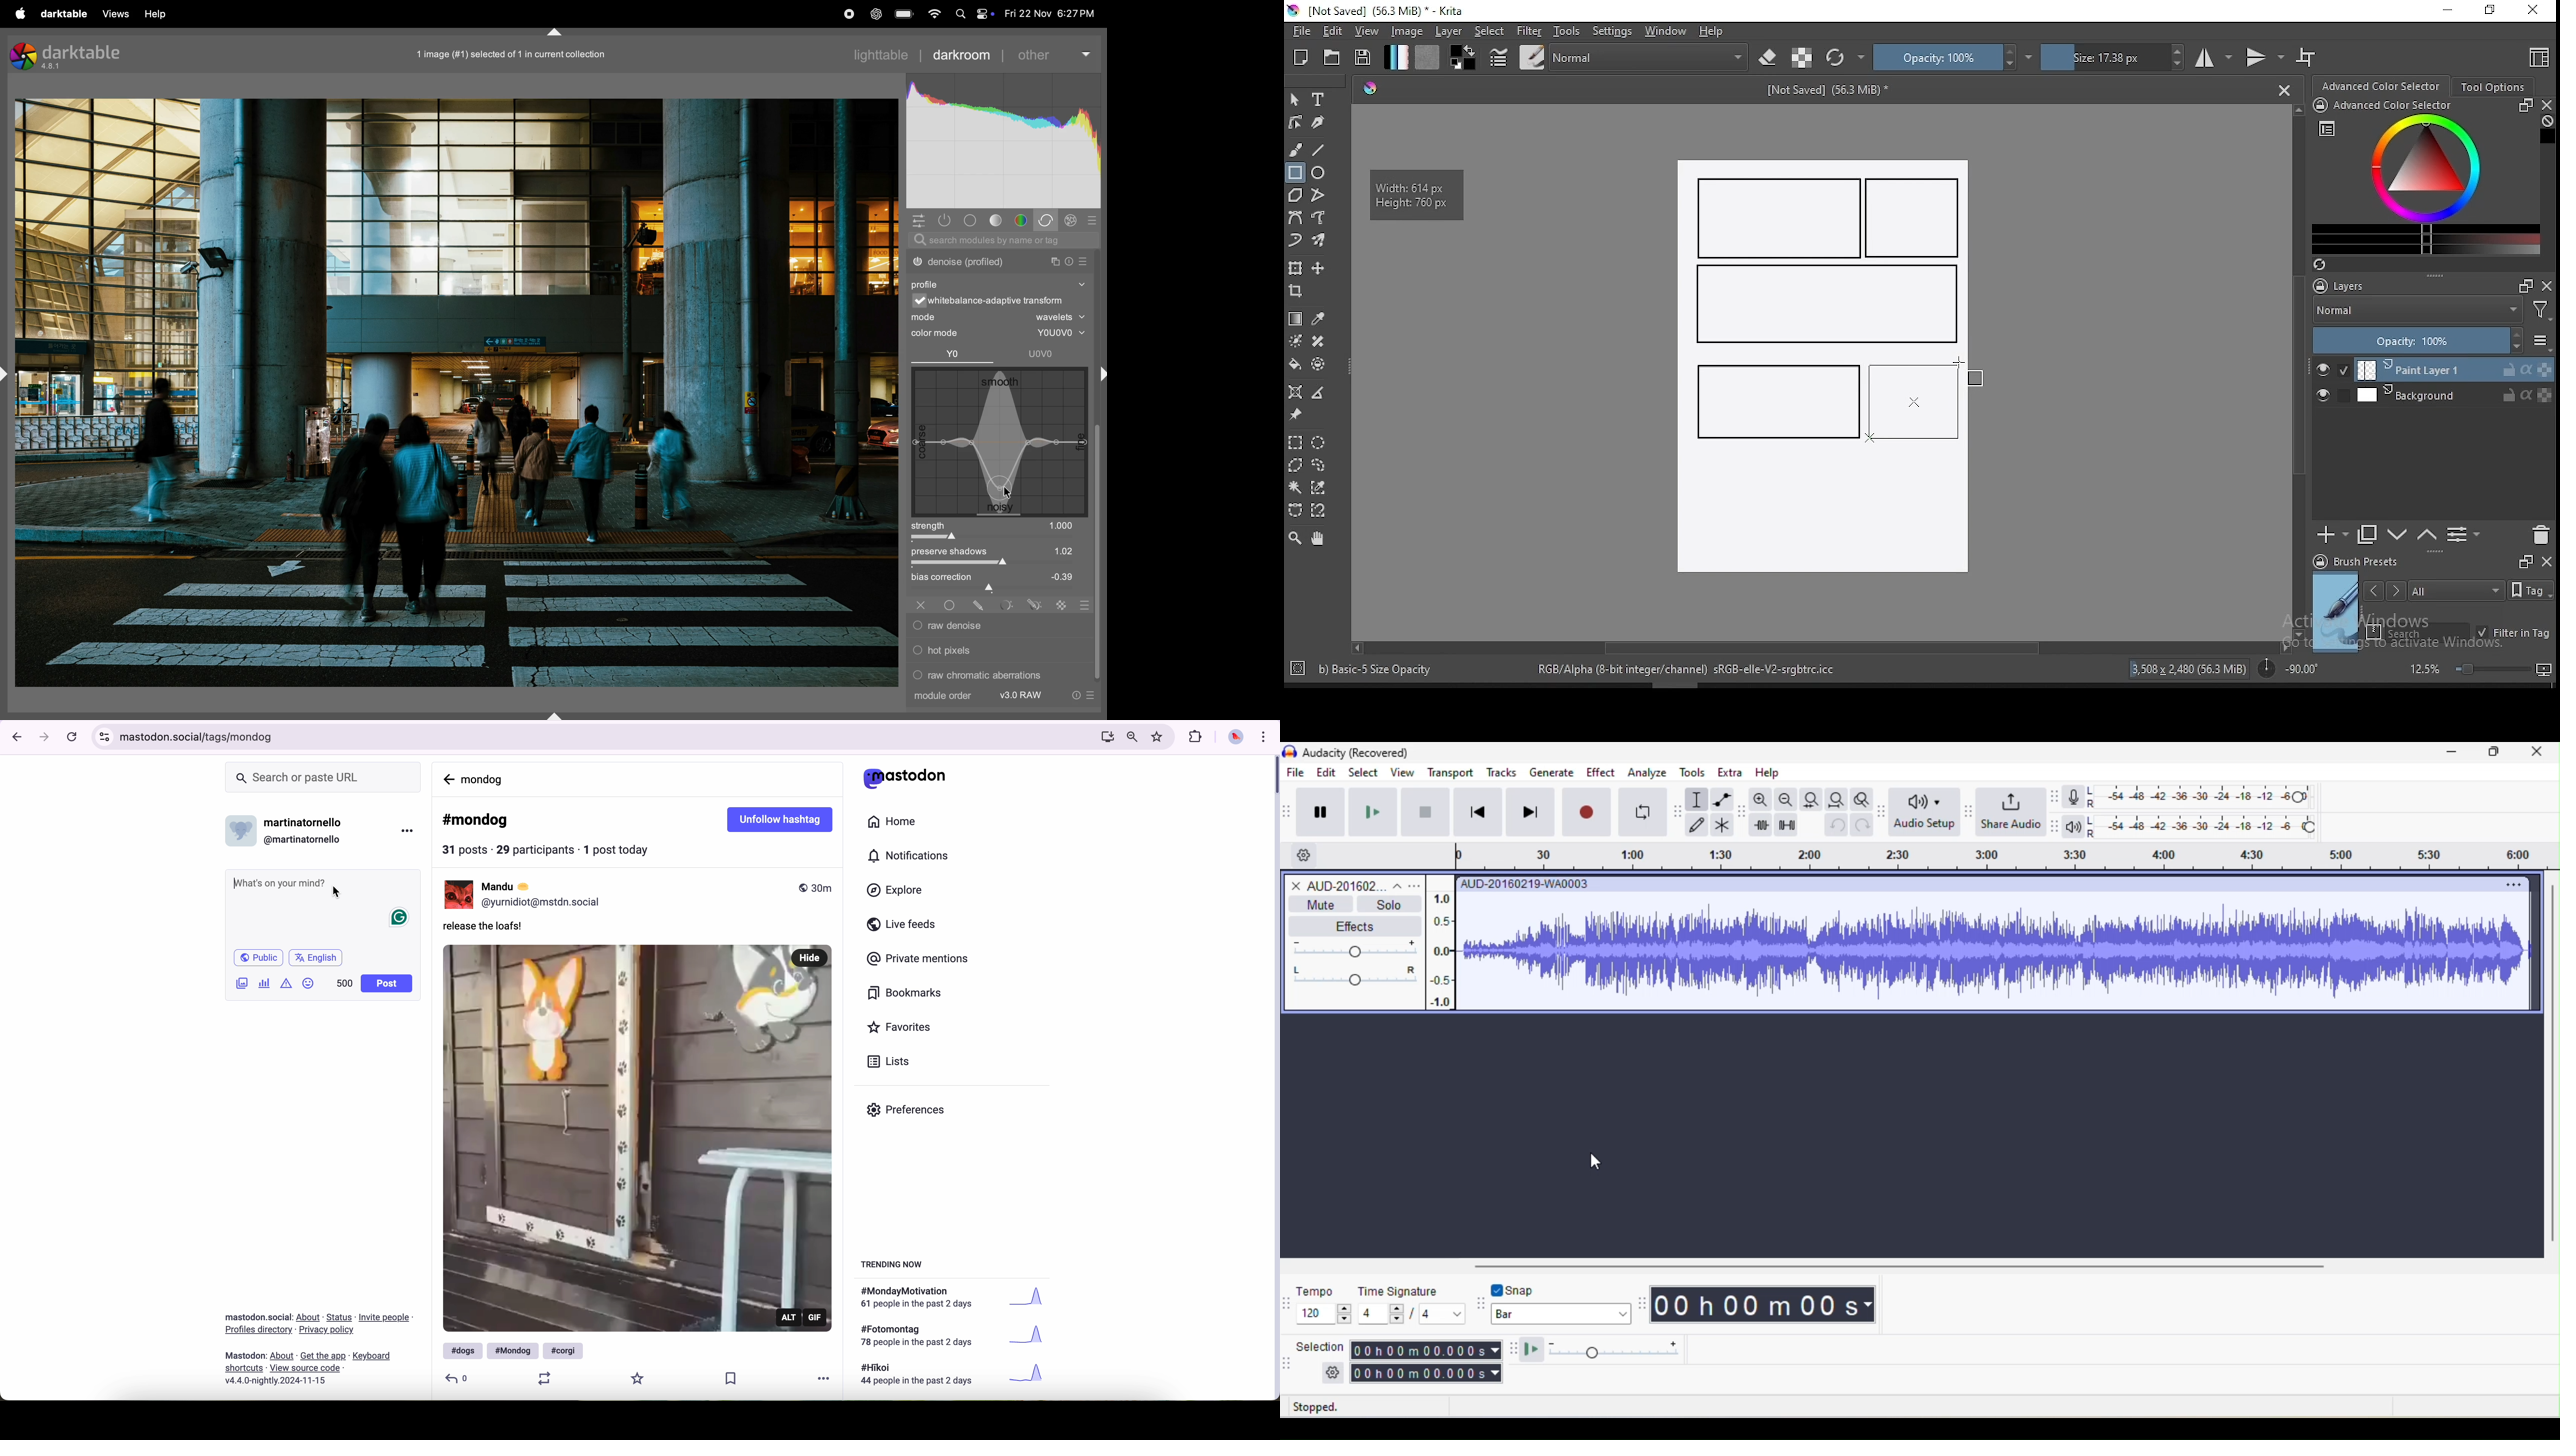 Image resolution: width=2576 pixels, height=1456 pixels. Describe the element at coordinates (1534, 813) in the screenshot. I see `skip to end` at that location.